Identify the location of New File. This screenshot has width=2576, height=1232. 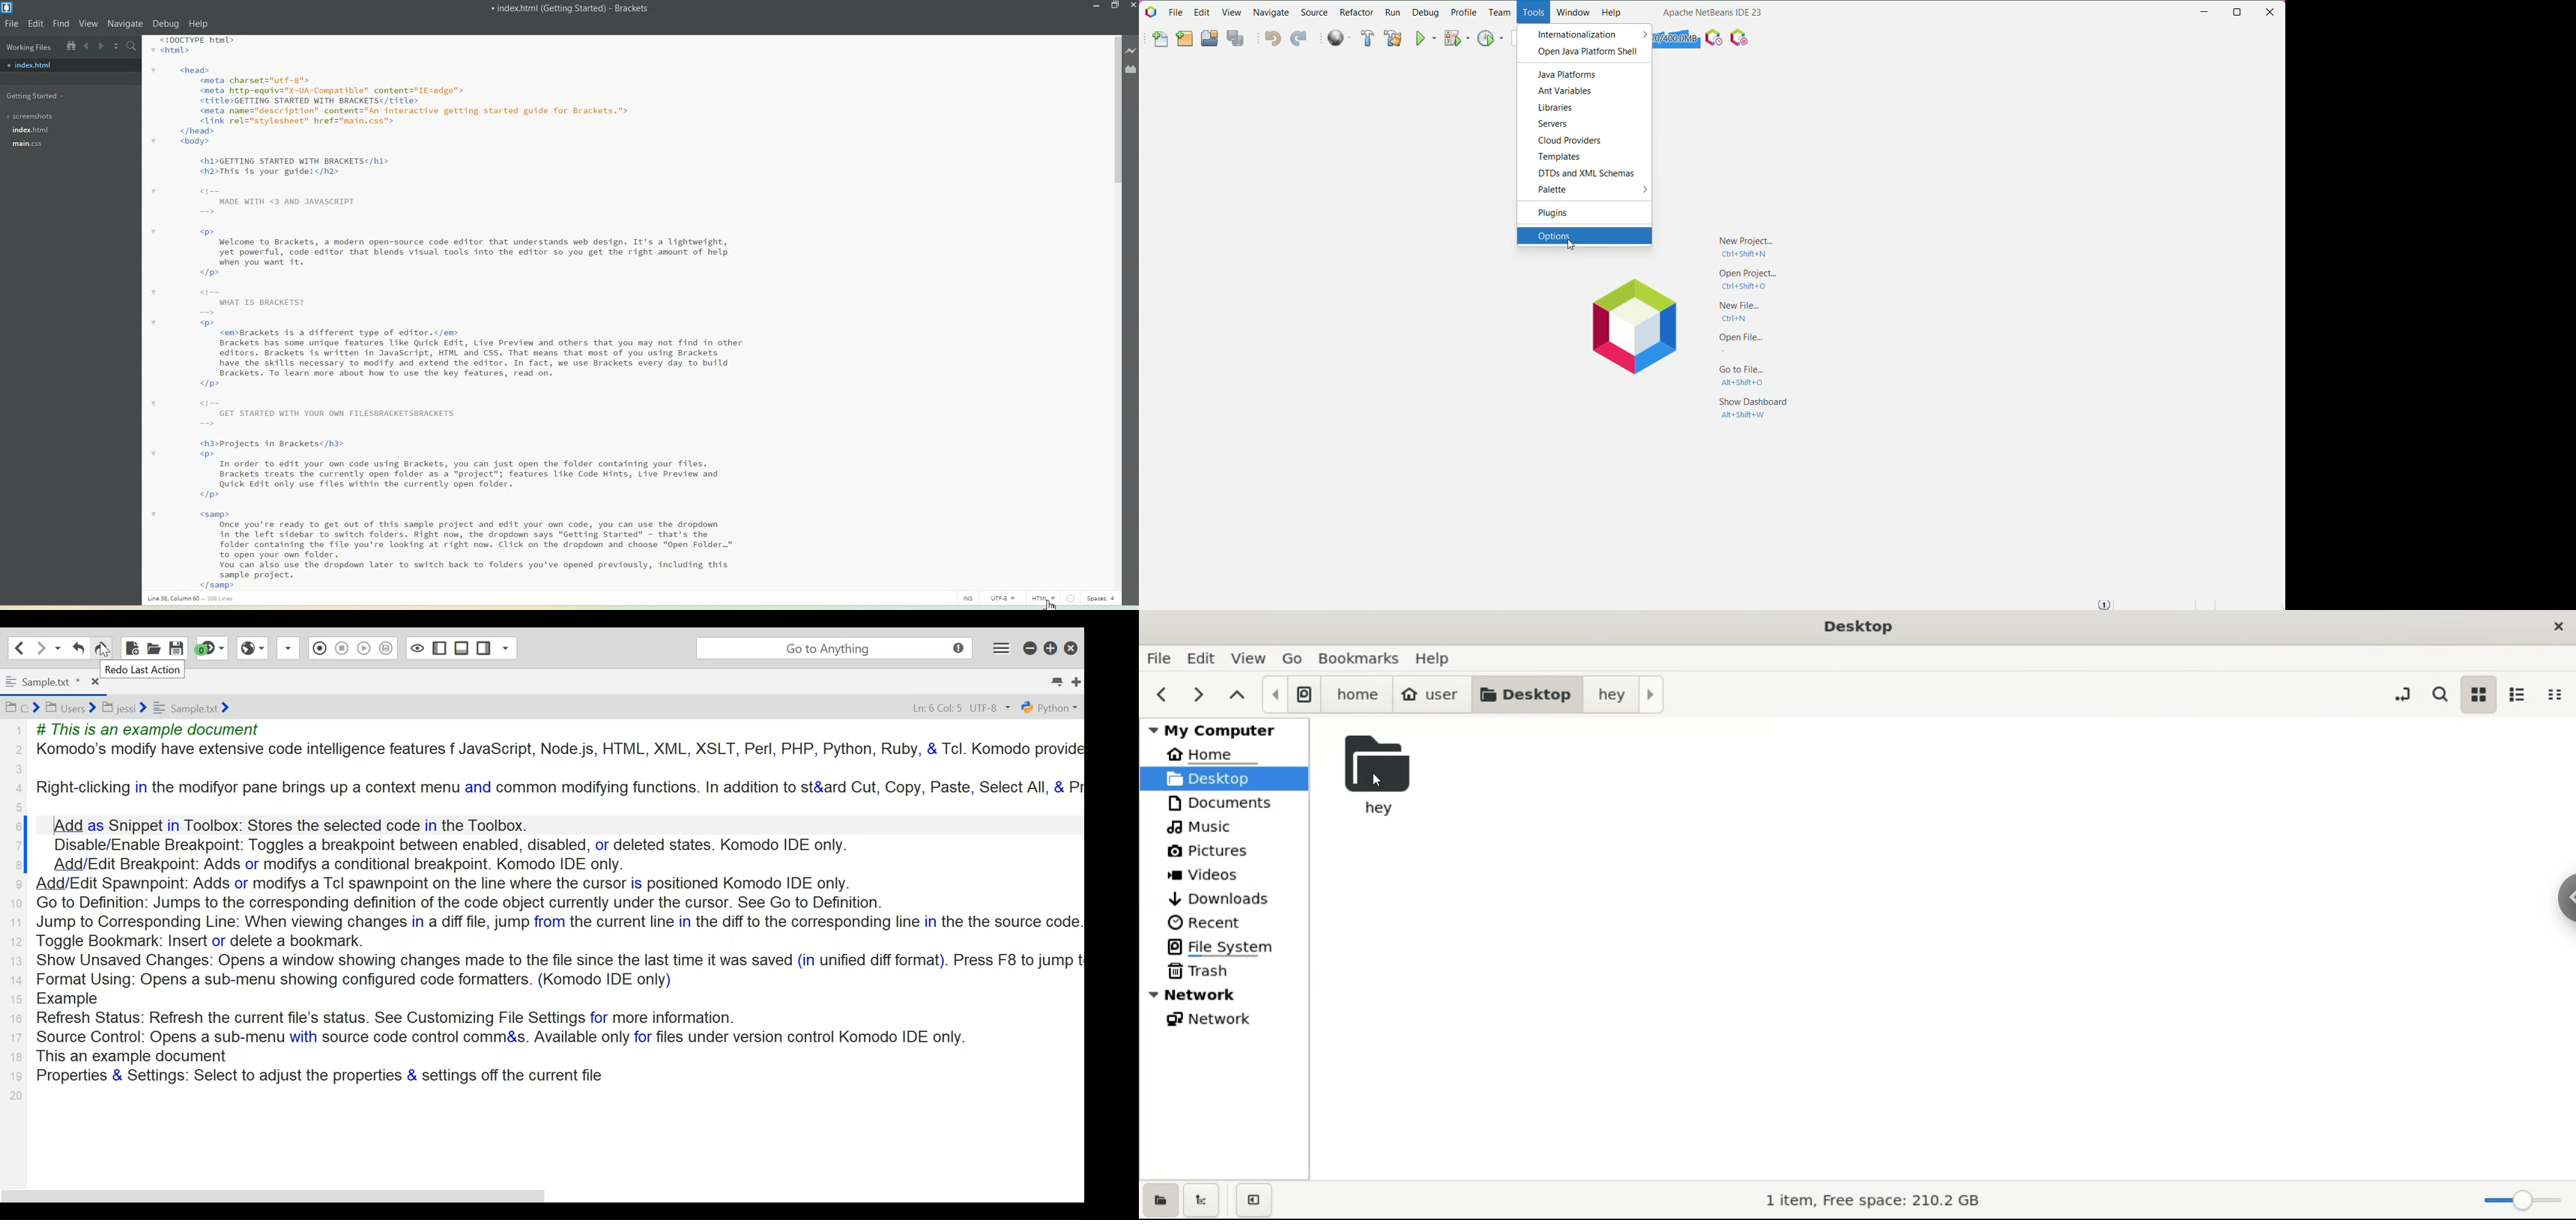
(132, 648).